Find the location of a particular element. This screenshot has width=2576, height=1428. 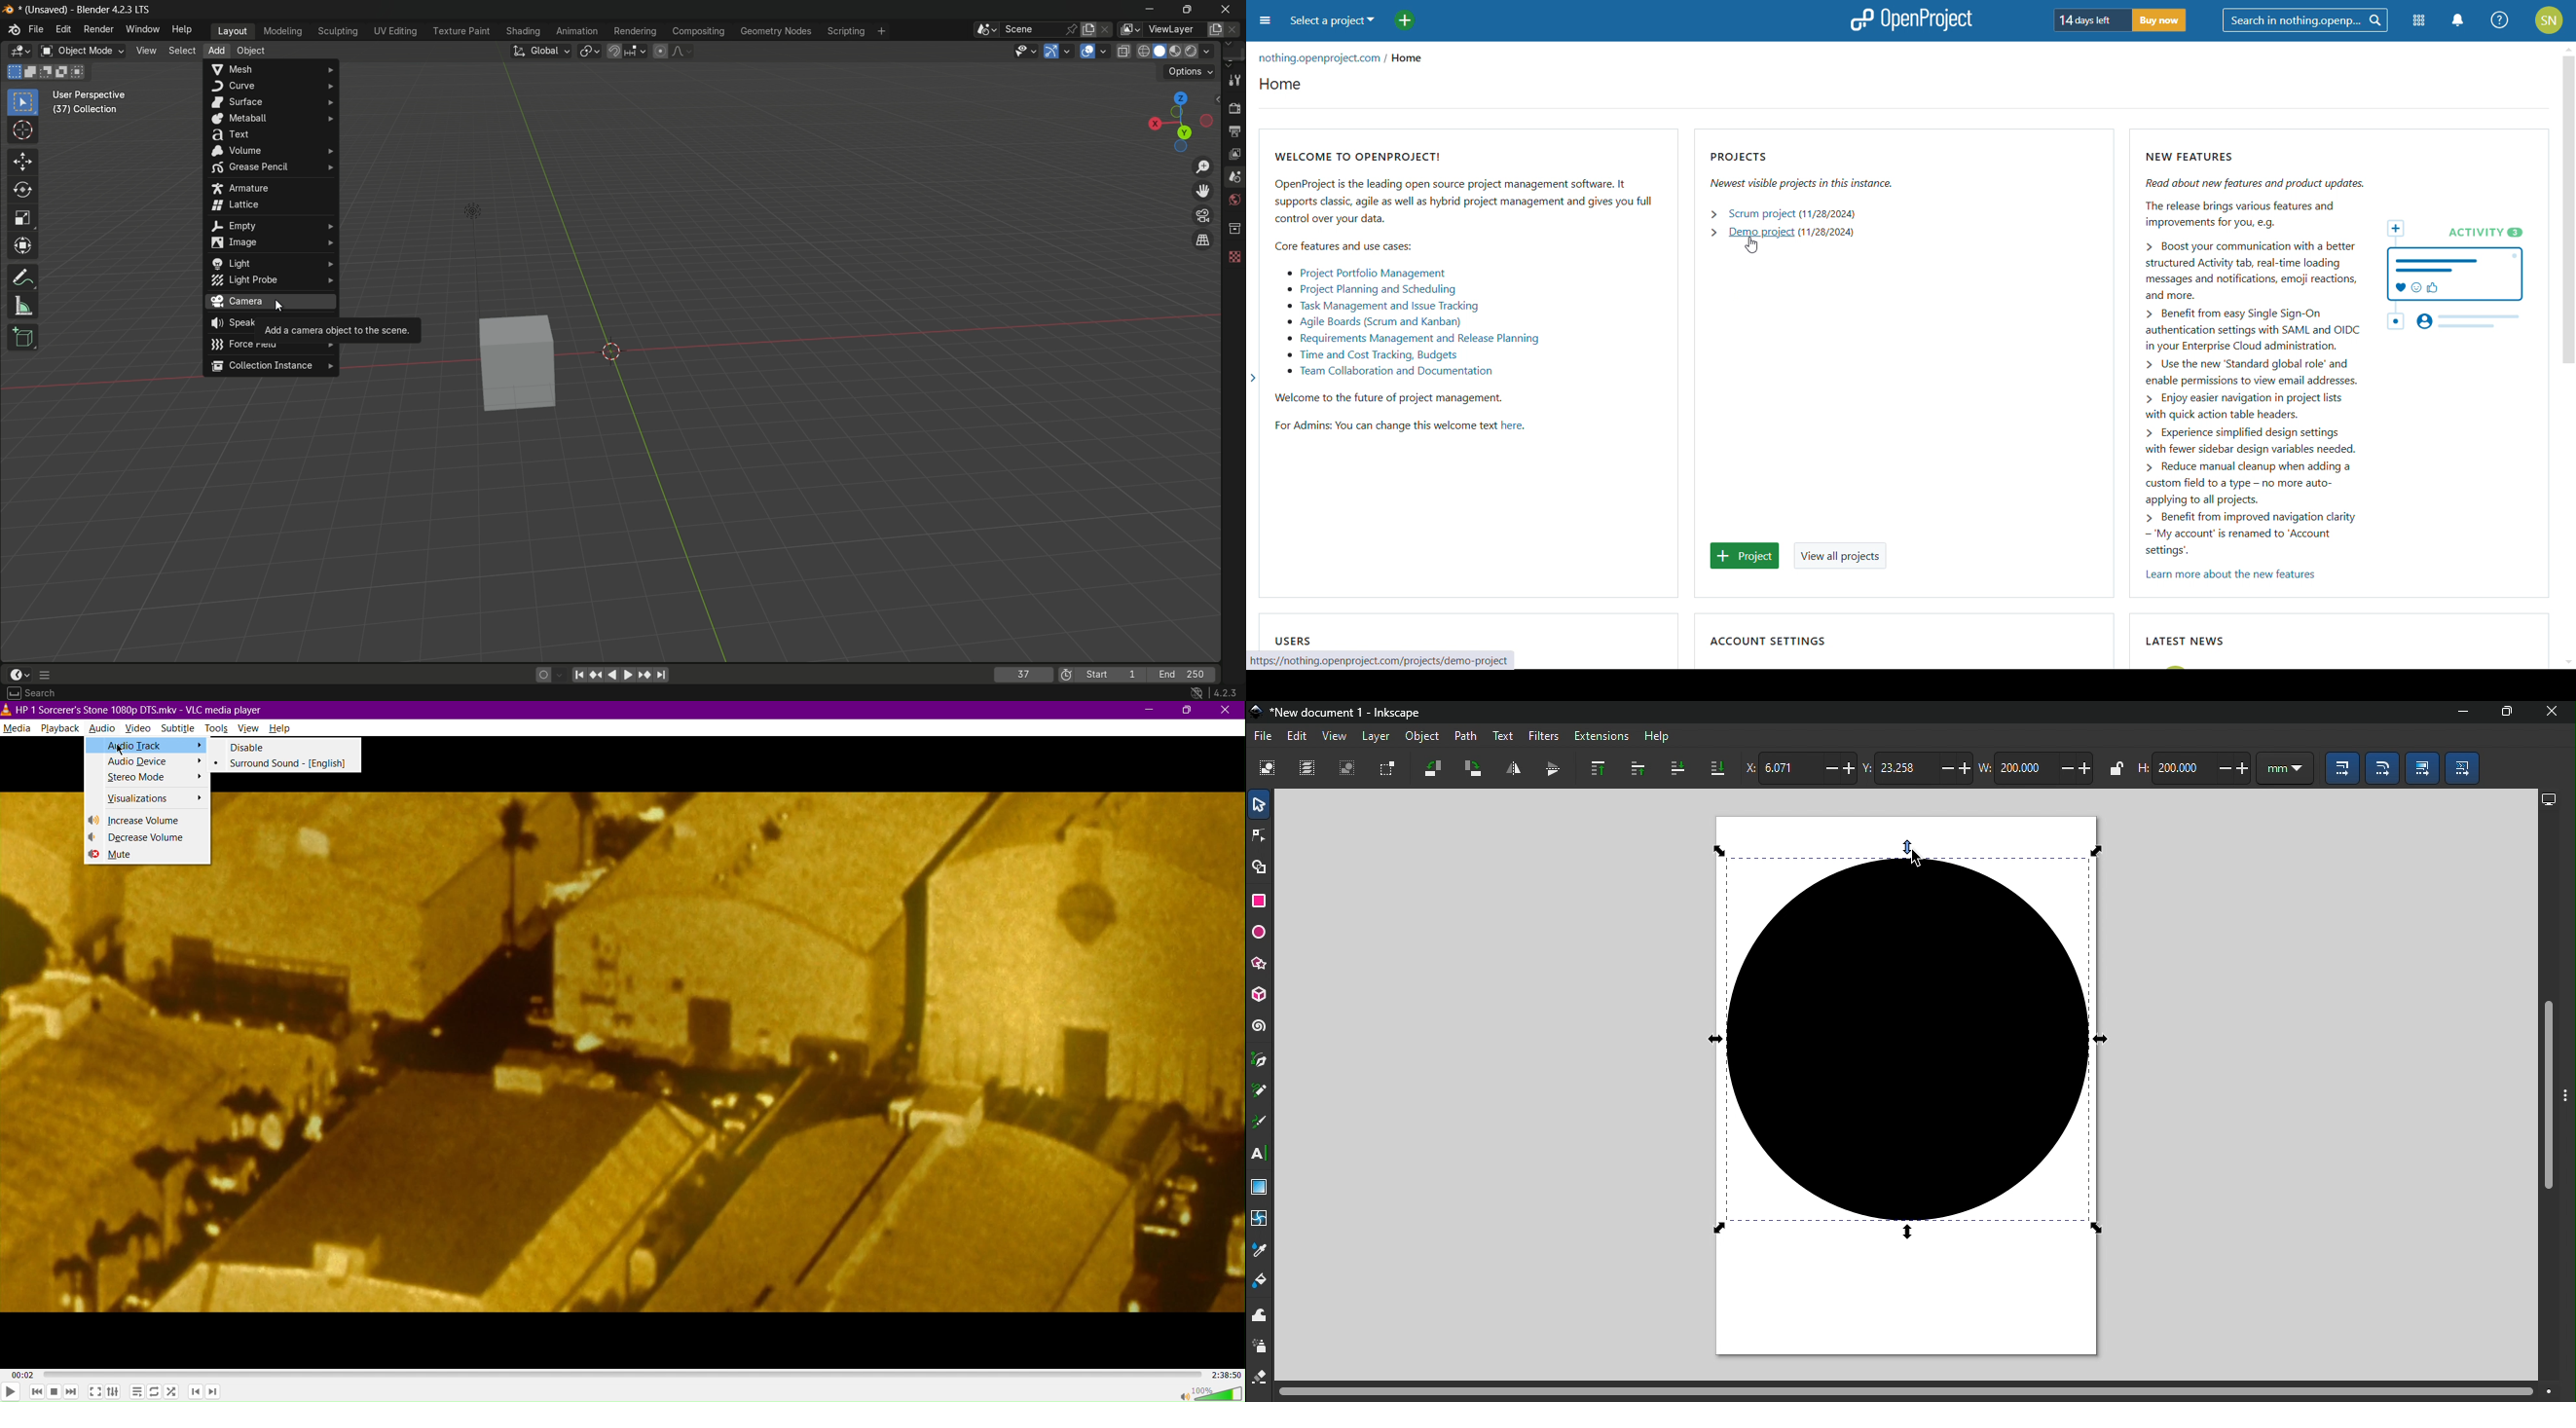

close is located at coordinates (2555, 714).